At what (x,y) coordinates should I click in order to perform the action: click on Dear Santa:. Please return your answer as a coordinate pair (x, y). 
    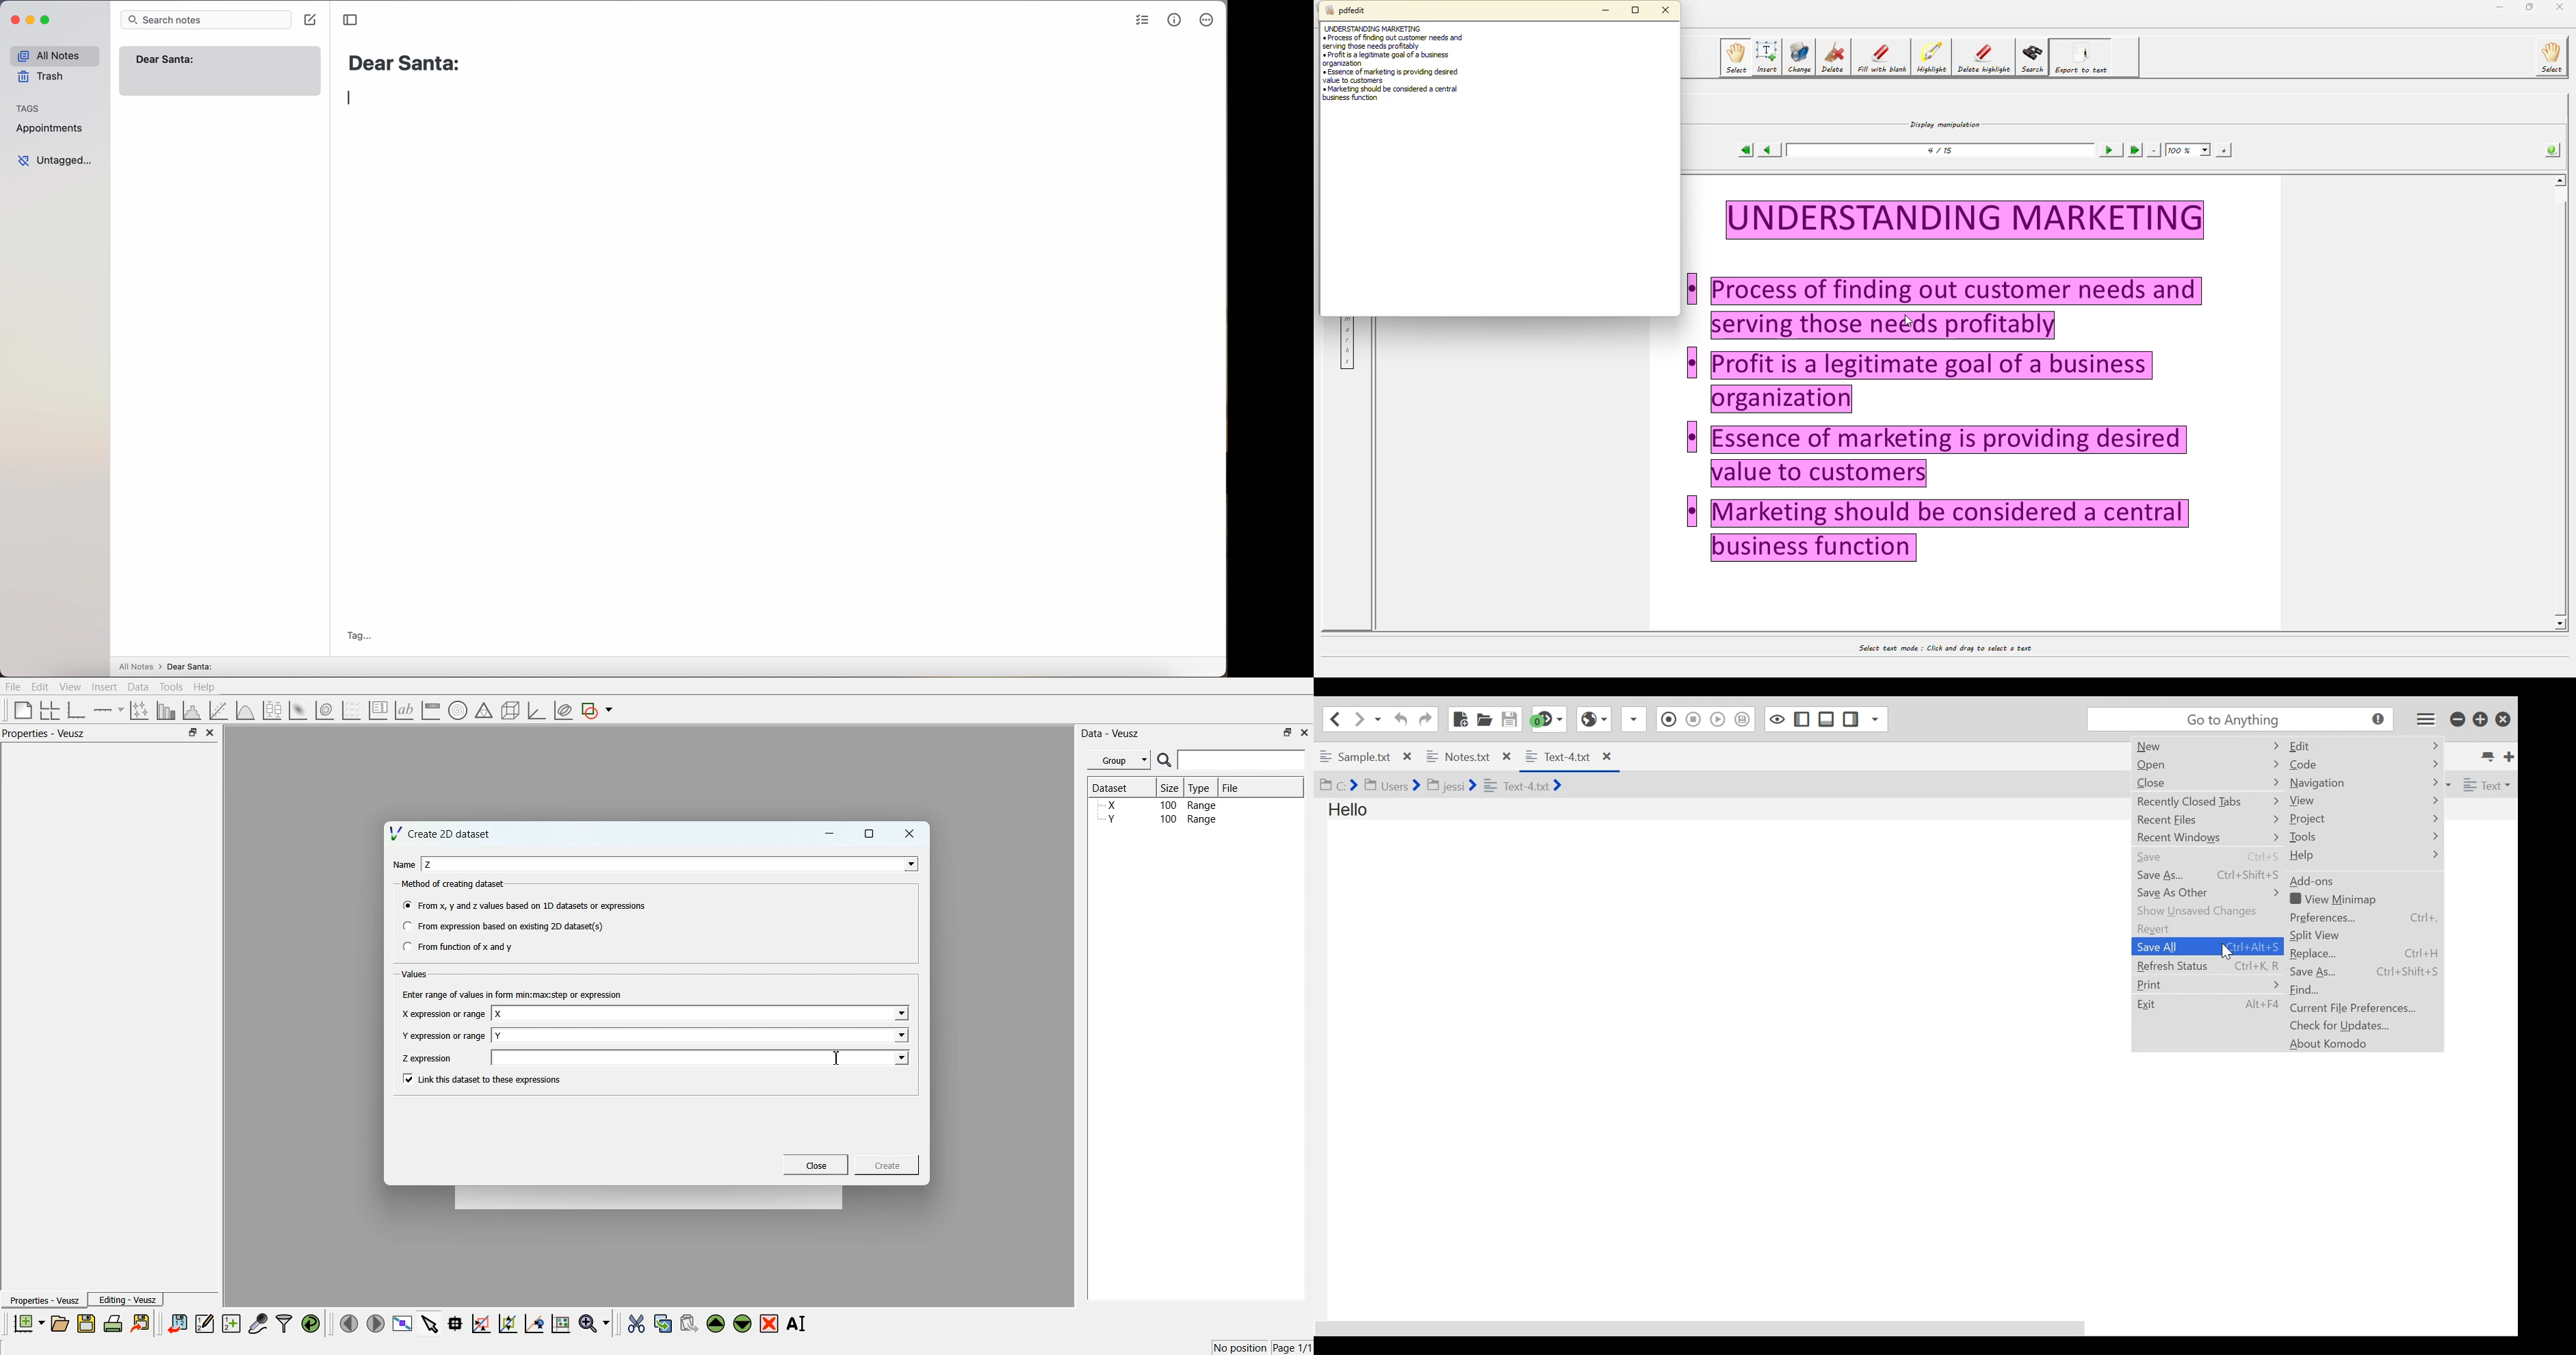
    Looking at the image, I should click on (410, 64).